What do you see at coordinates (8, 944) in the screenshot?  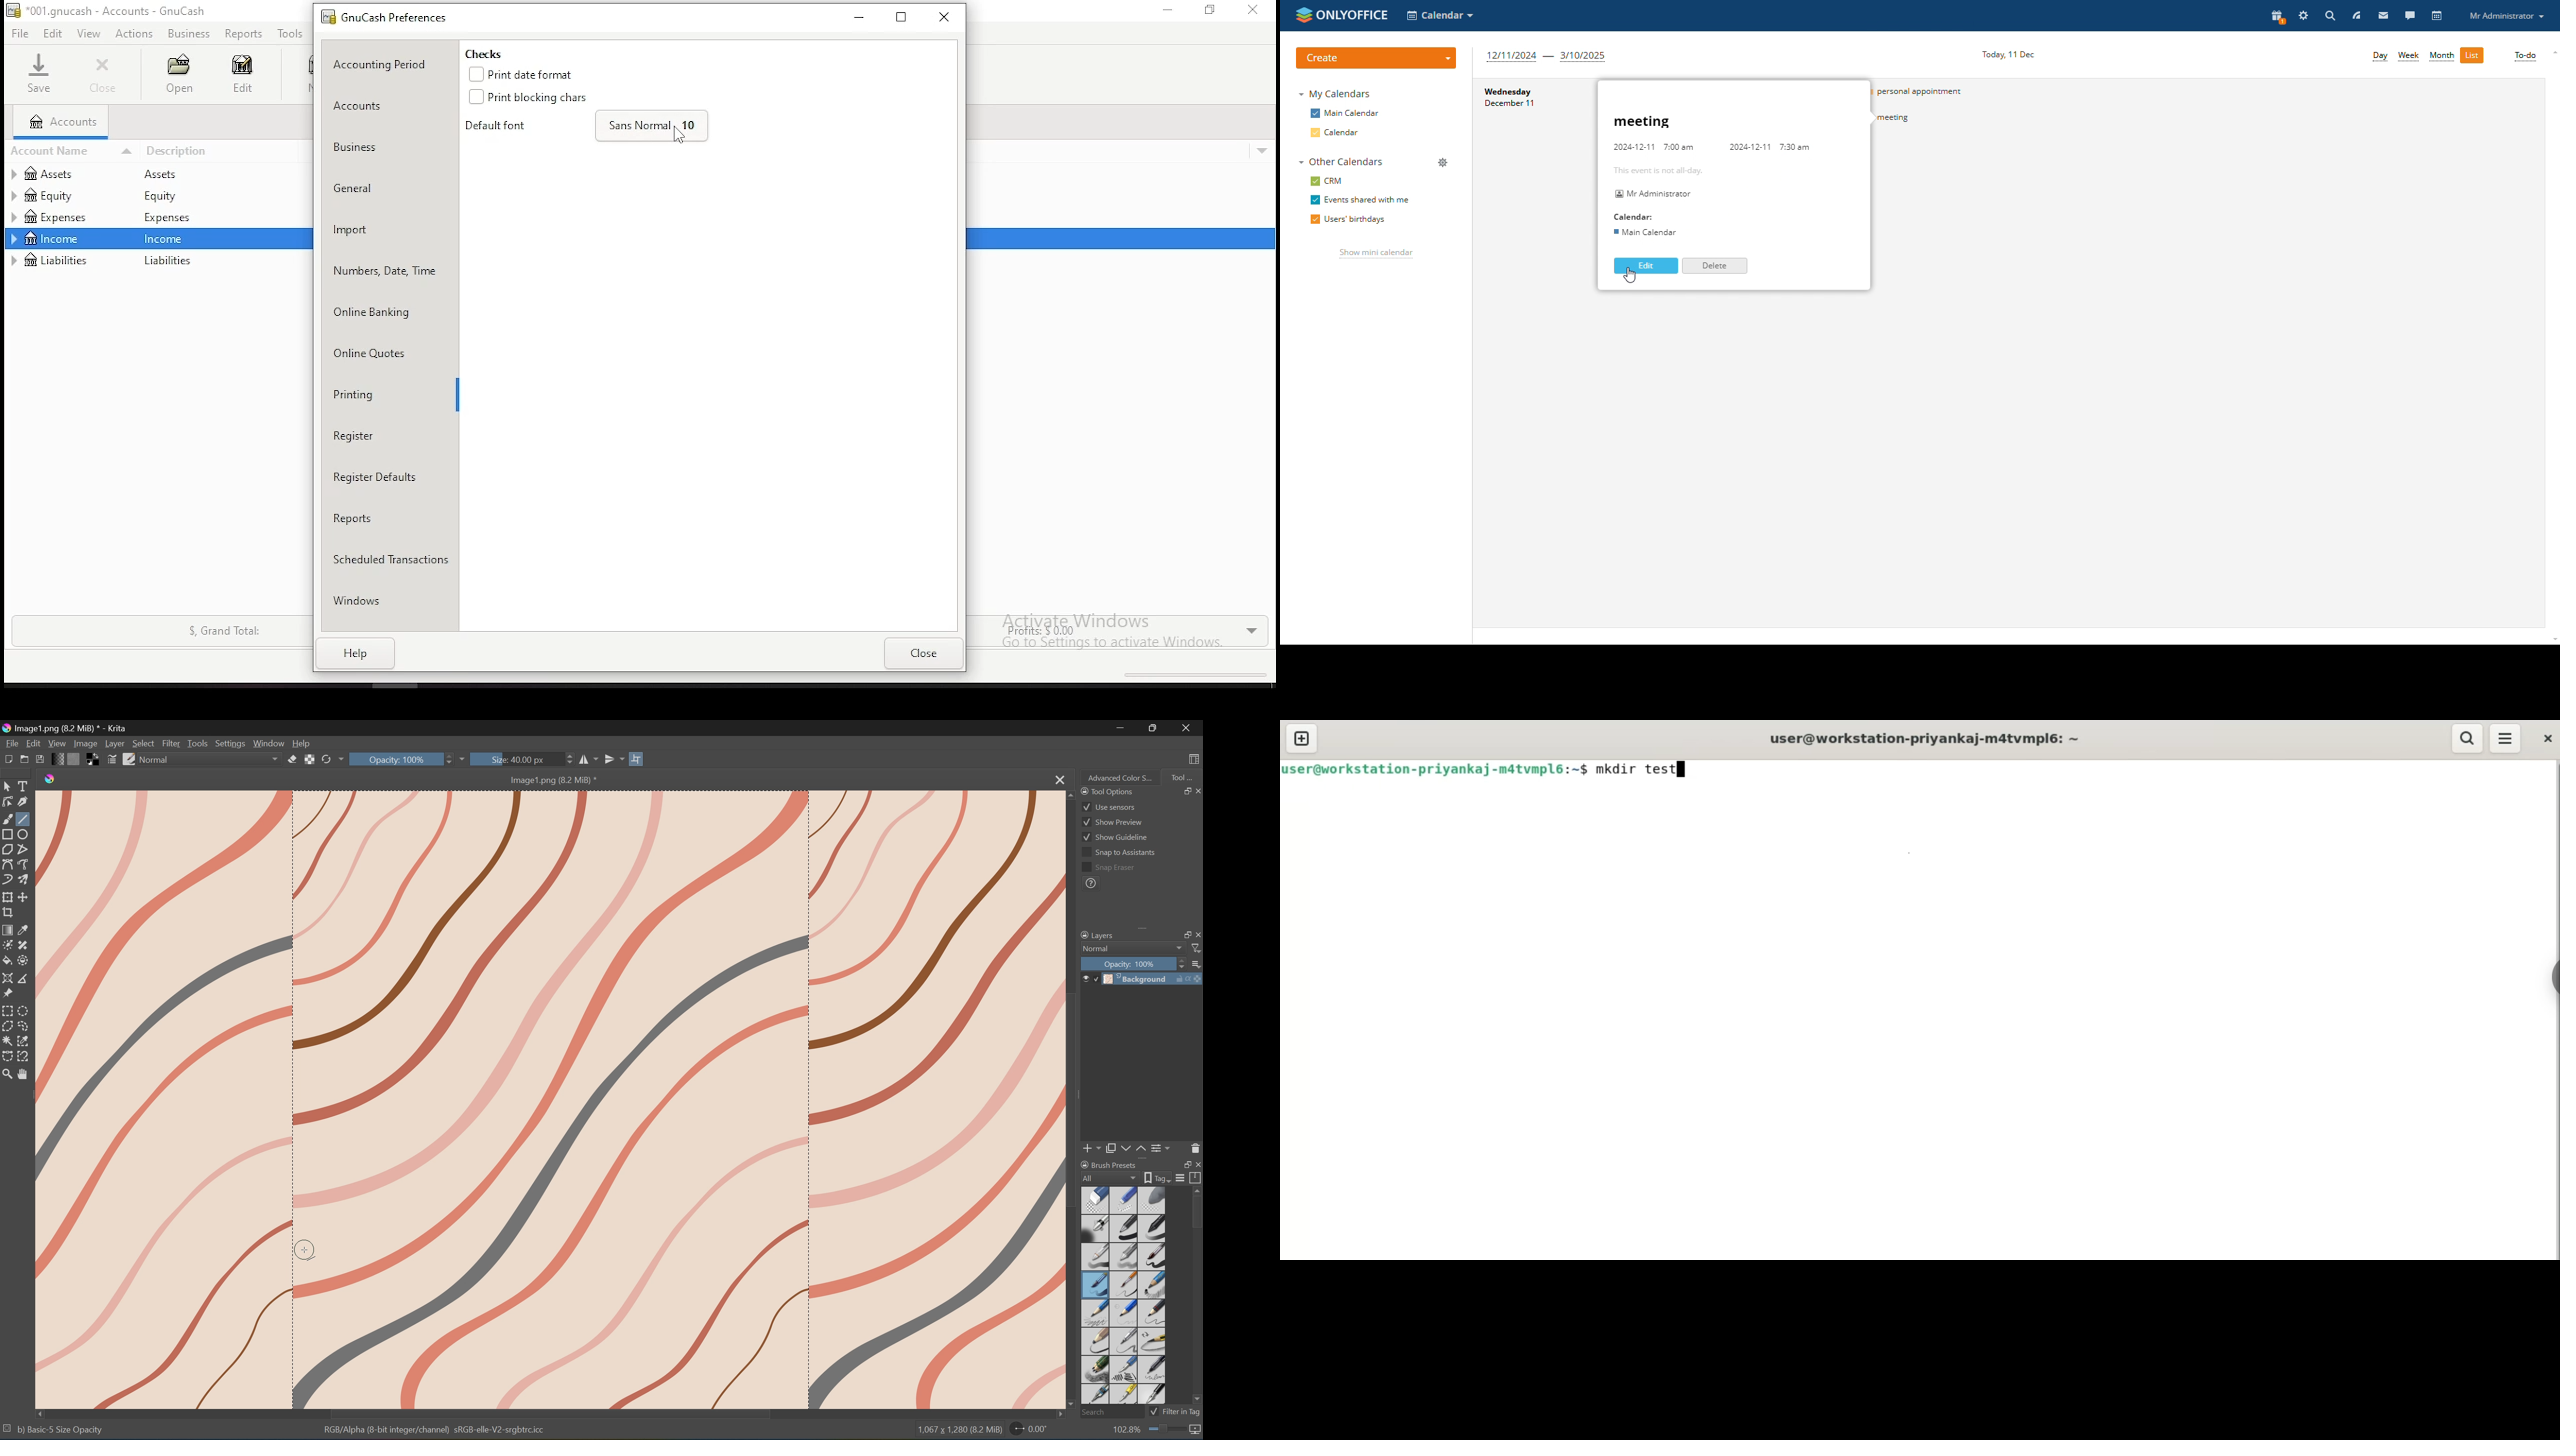 I see `Colorize mask tool` at bounding box center [8, 944].